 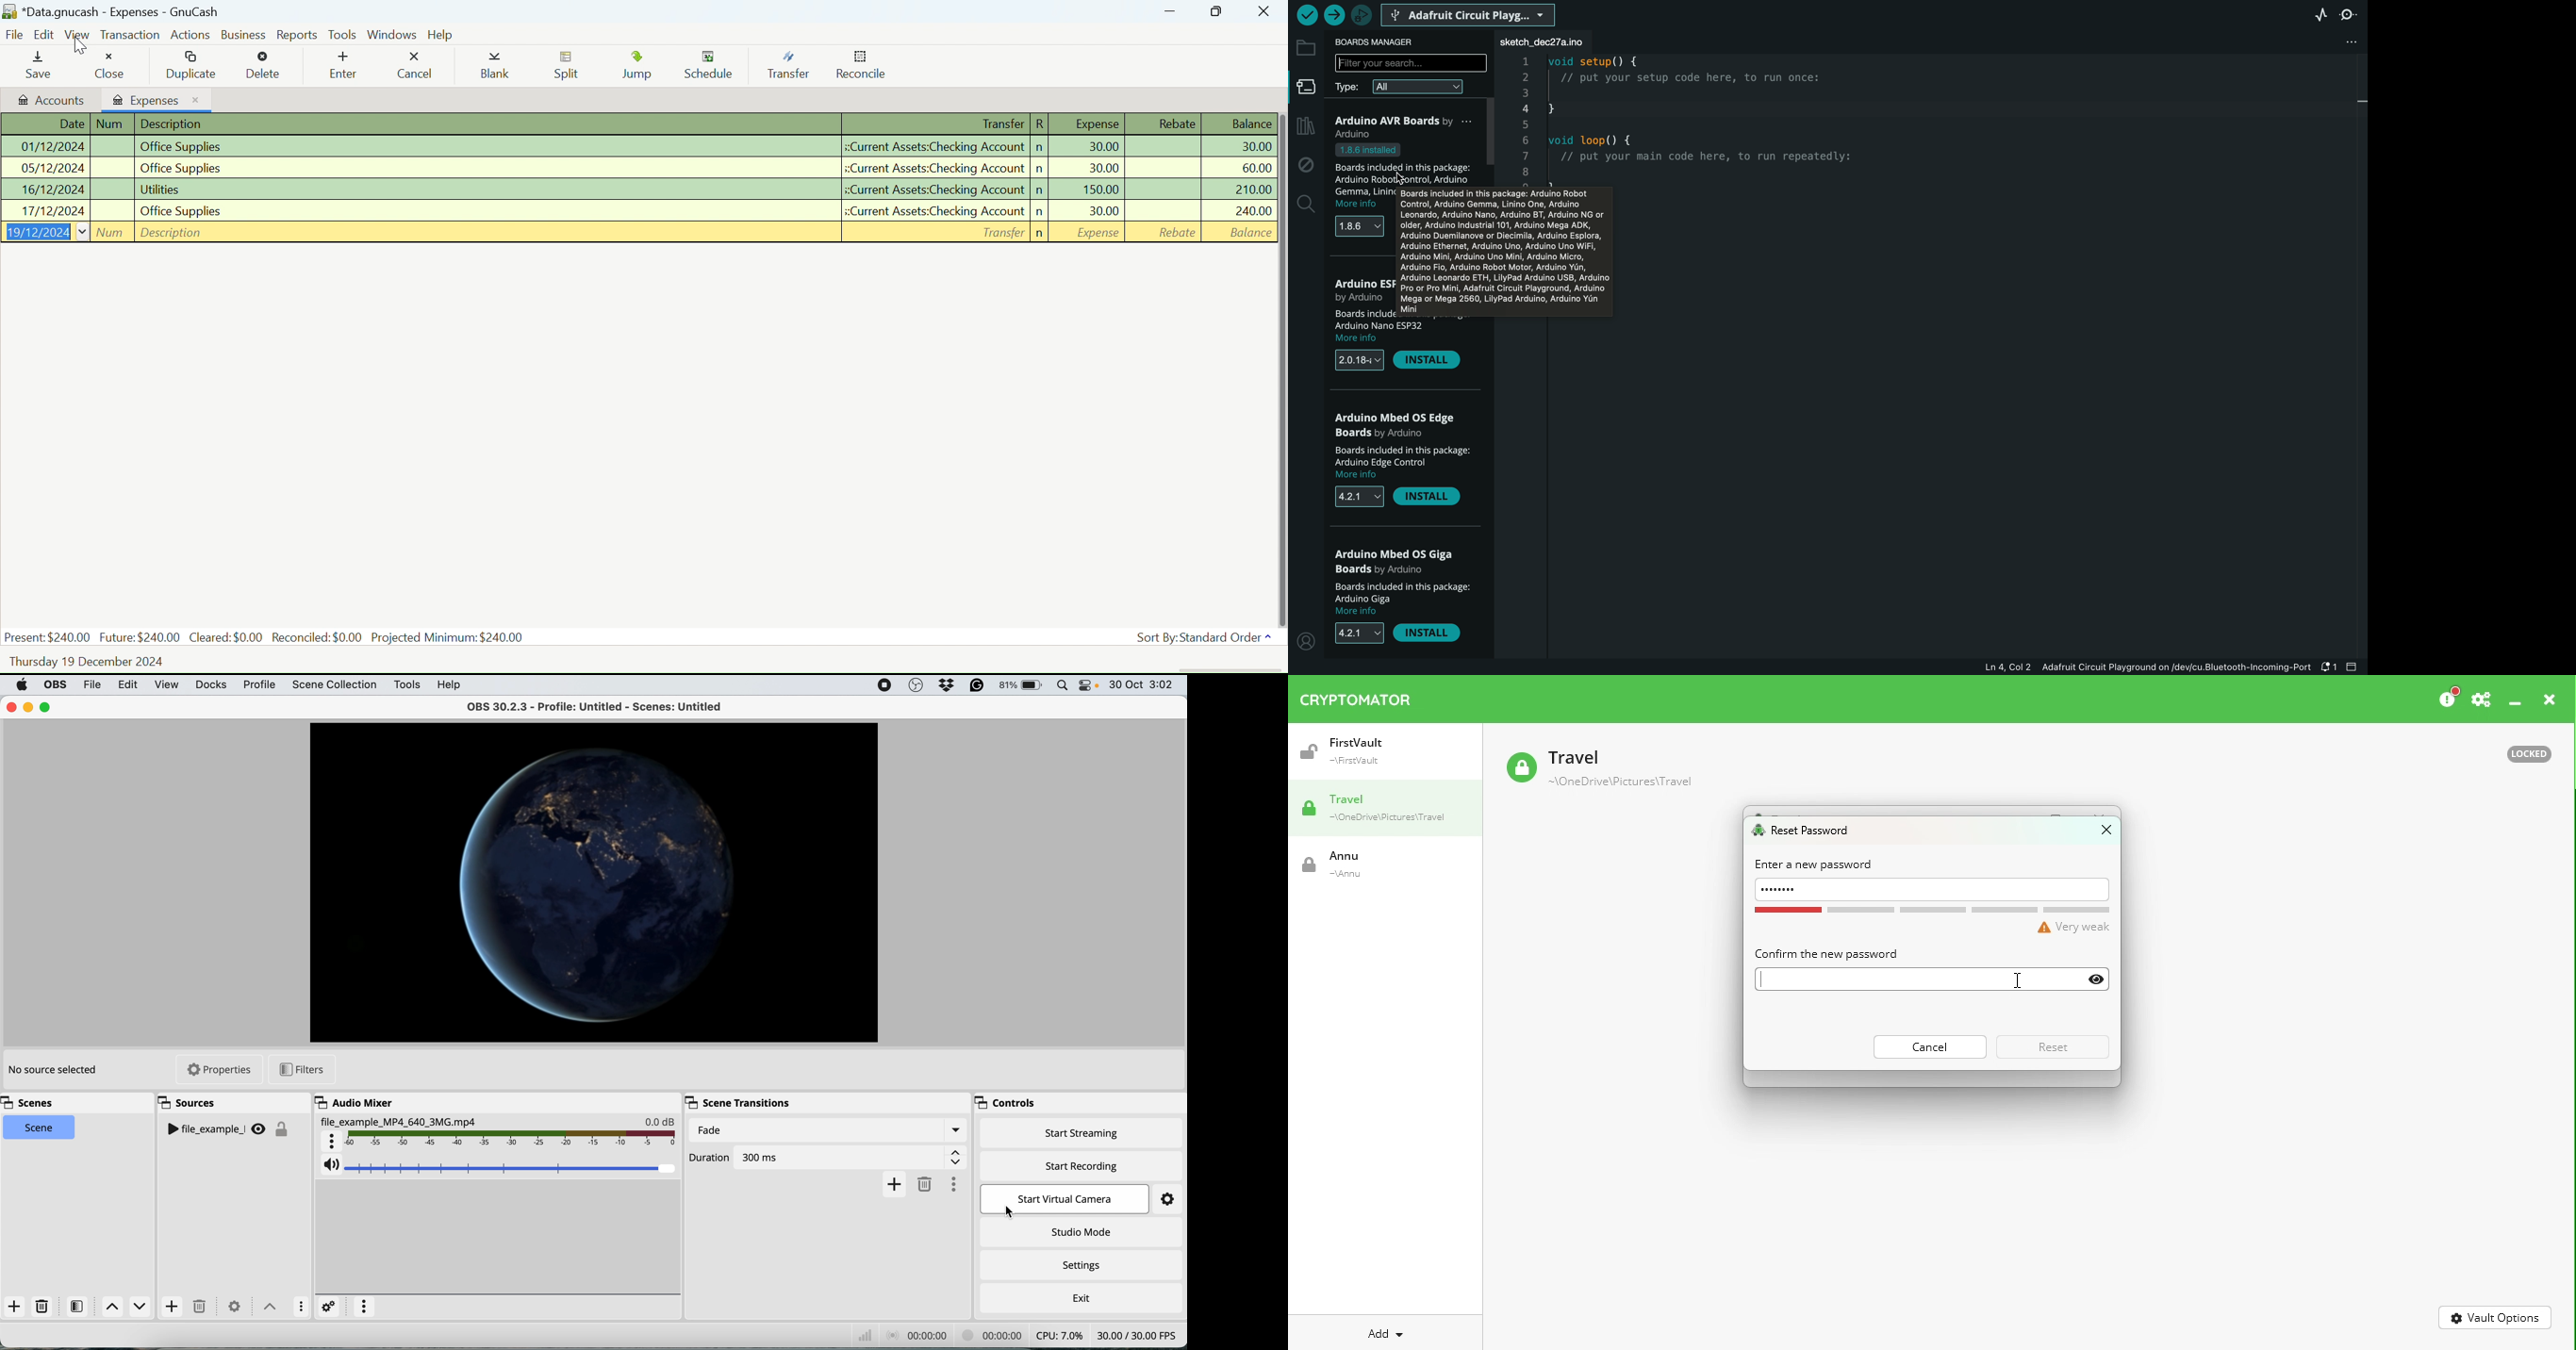 I want to click on Thursday, 19 December 2024, so click(x=88, y=663).